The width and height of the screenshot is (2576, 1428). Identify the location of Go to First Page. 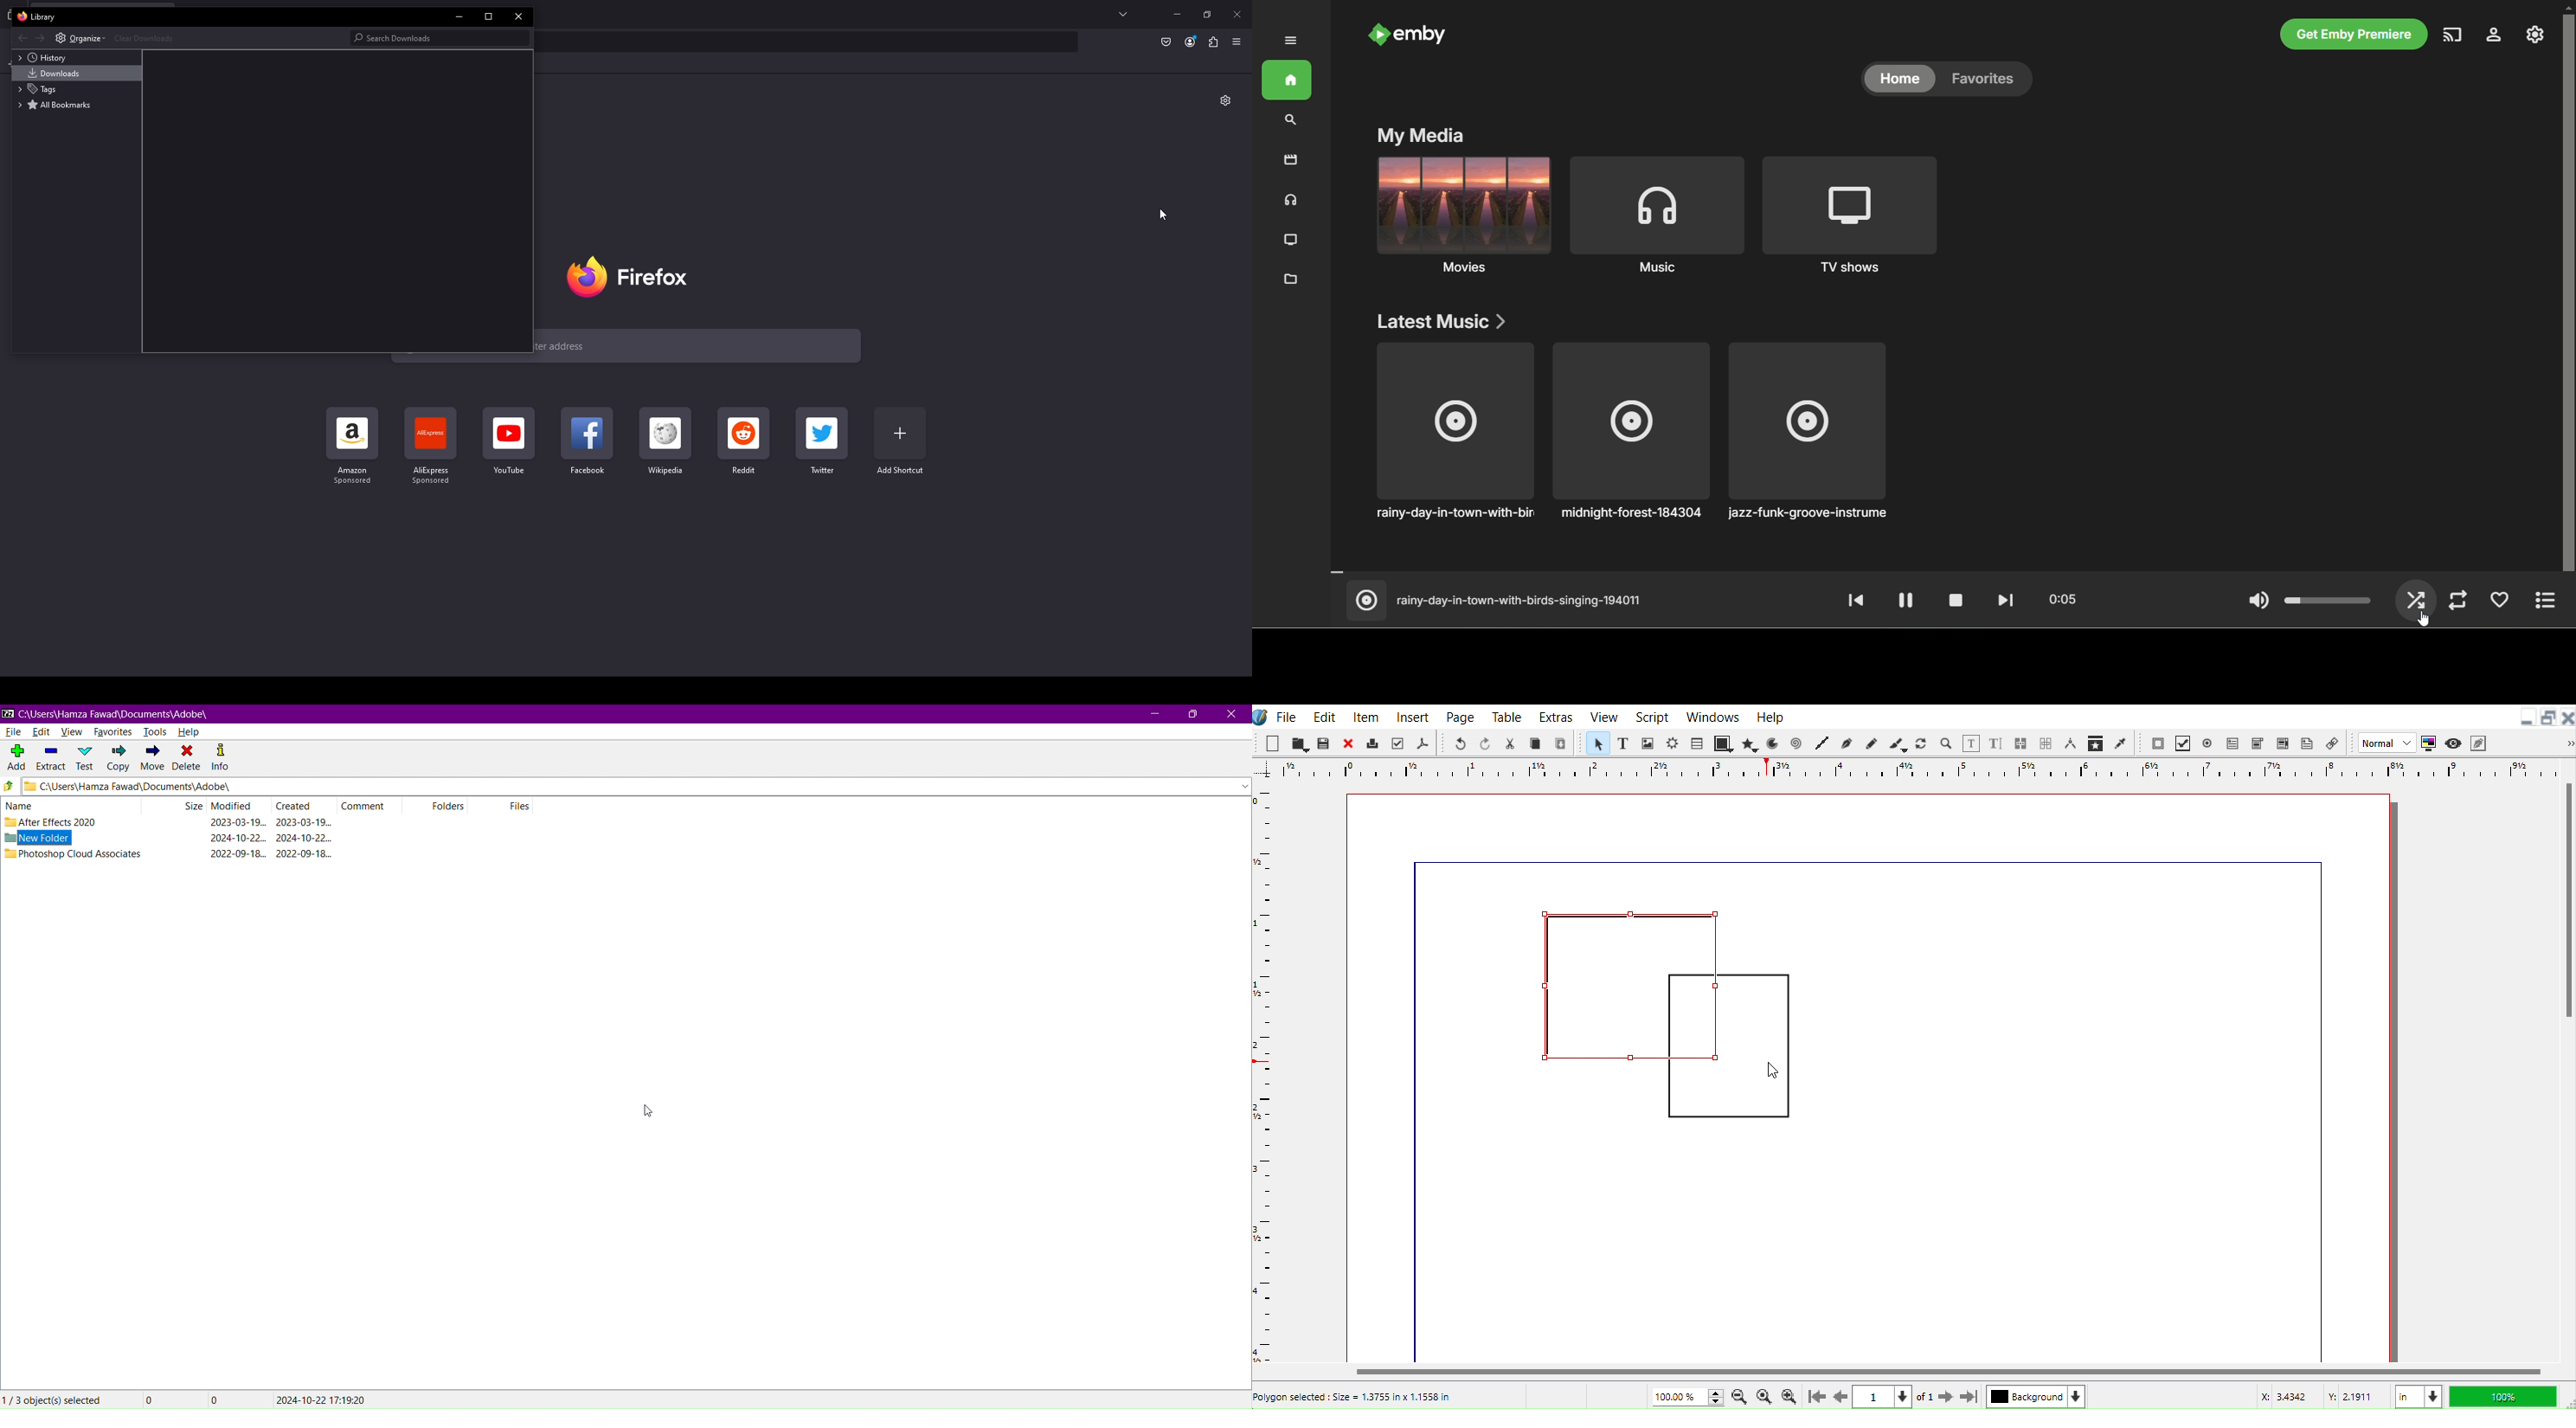
(1815, 1397).